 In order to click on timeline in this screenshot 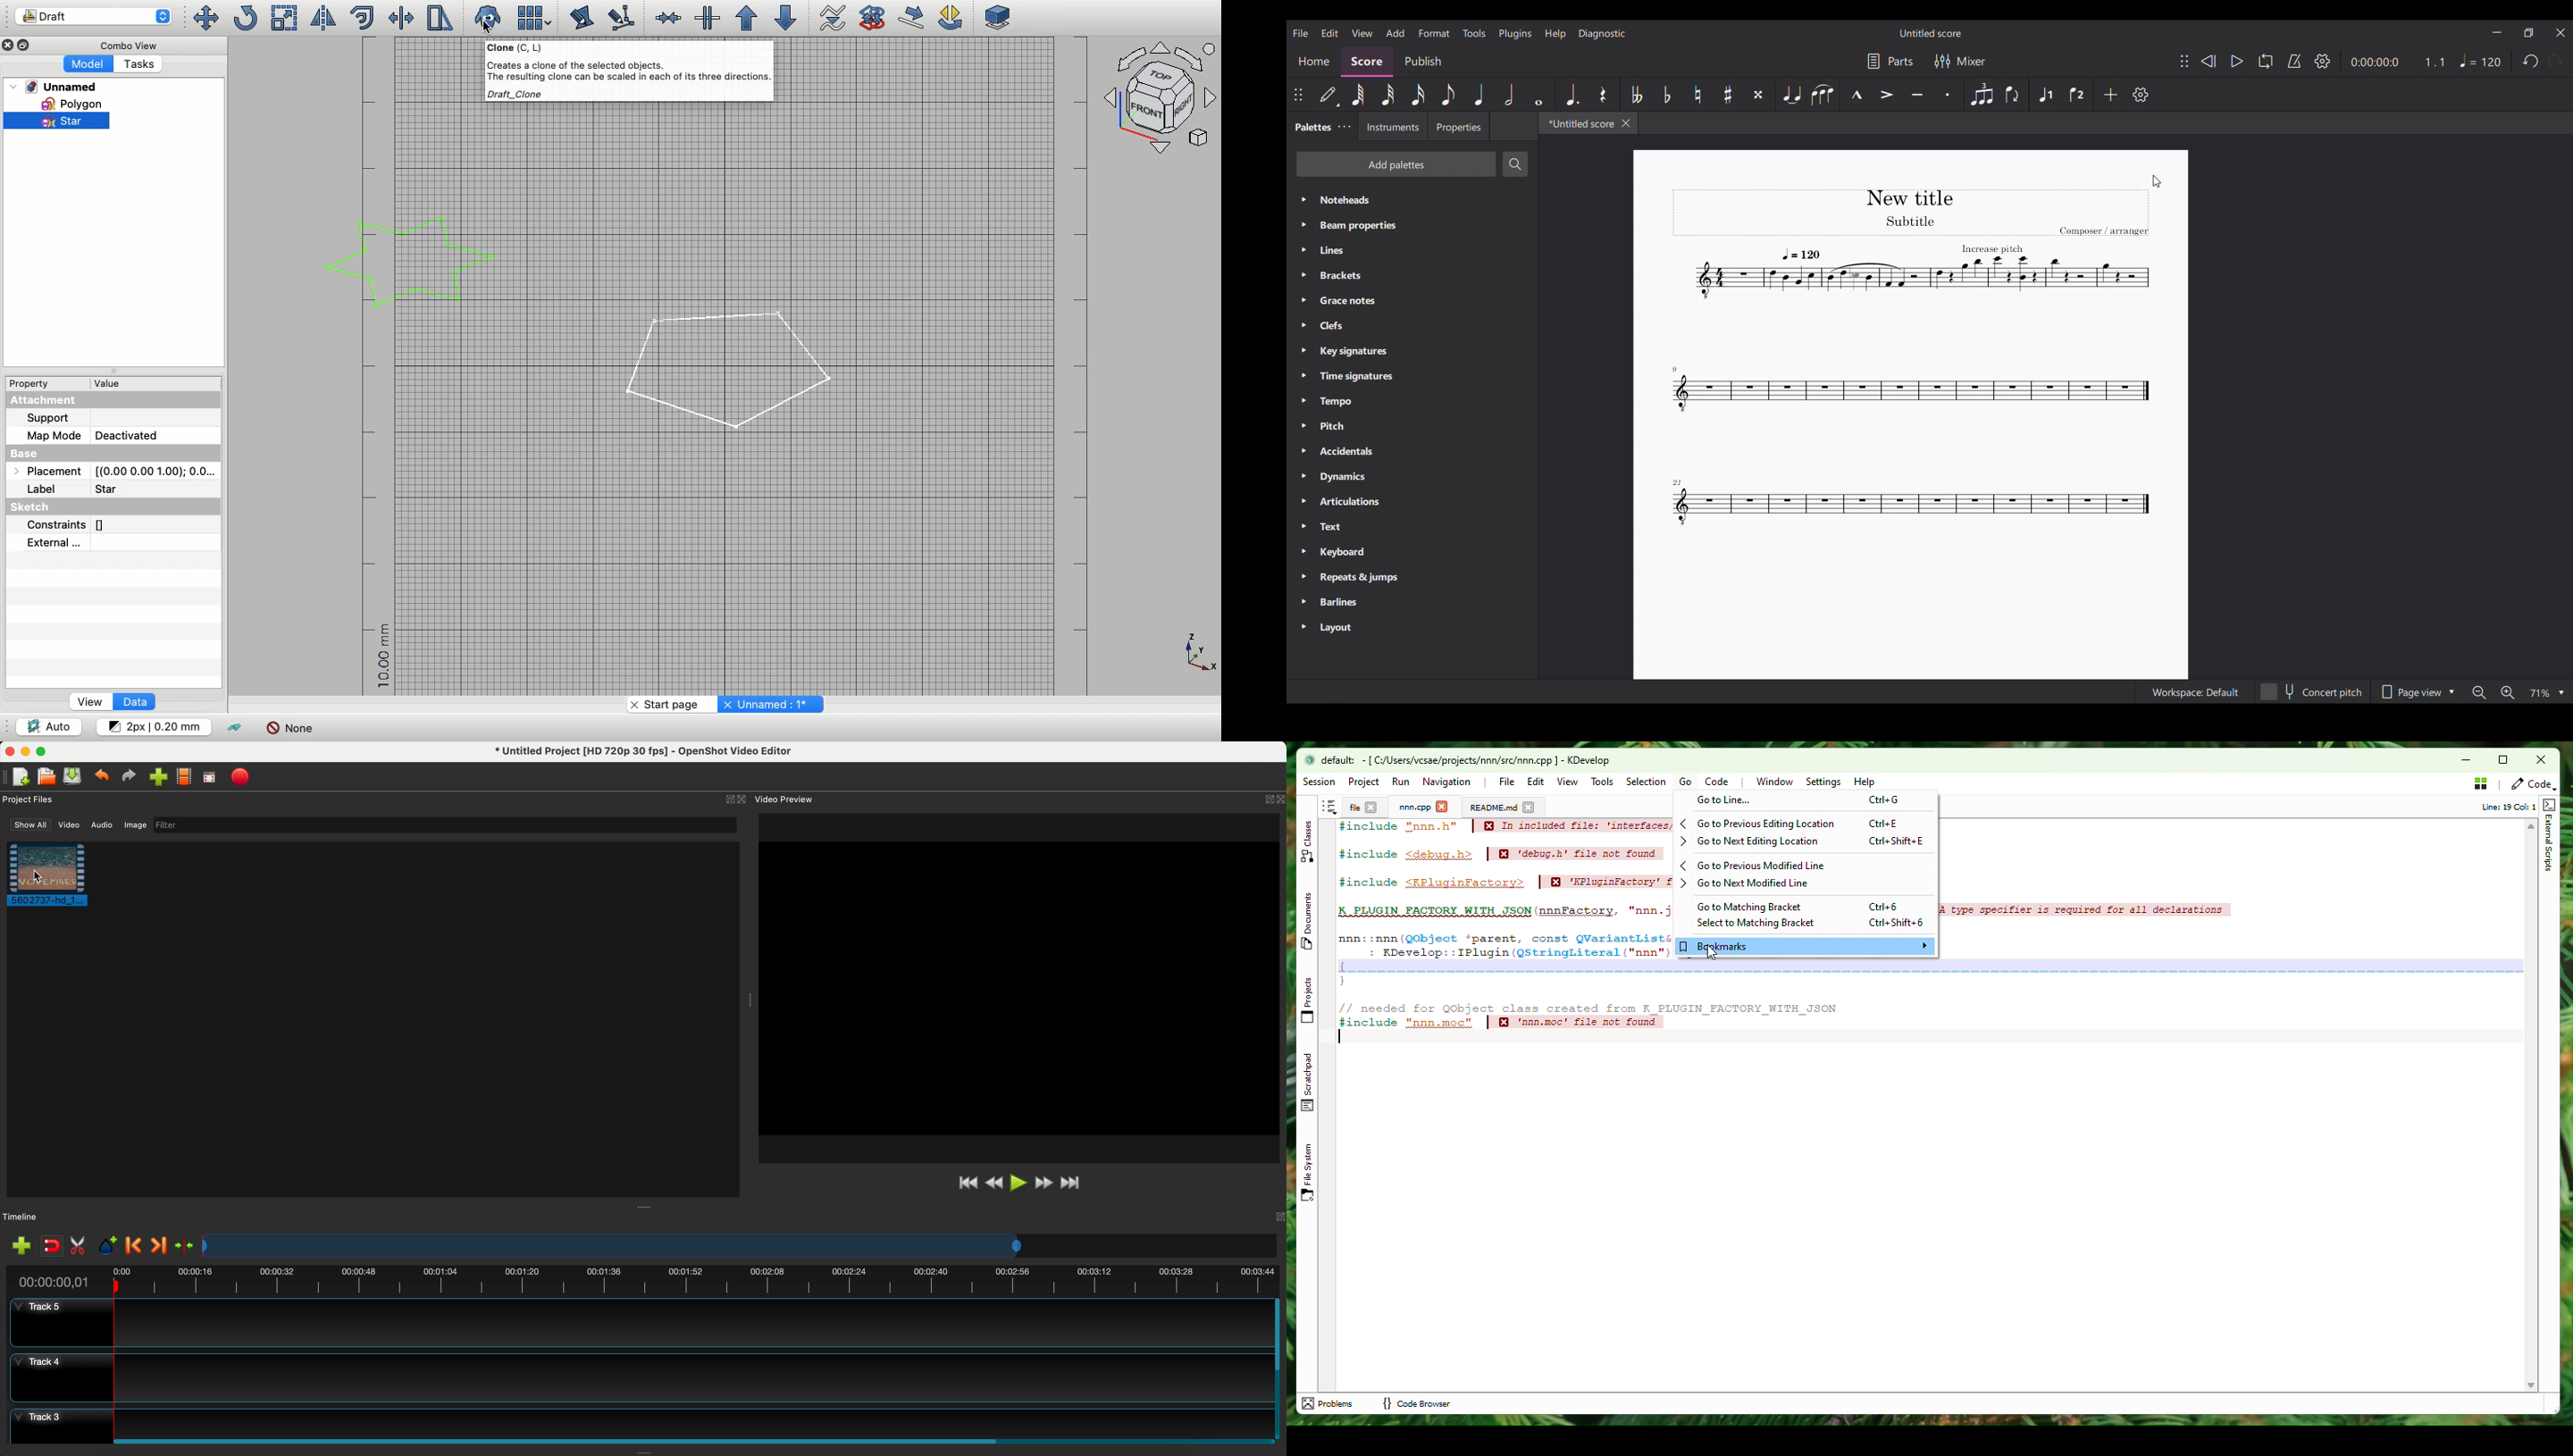, I will do `click(21, 1217)`.